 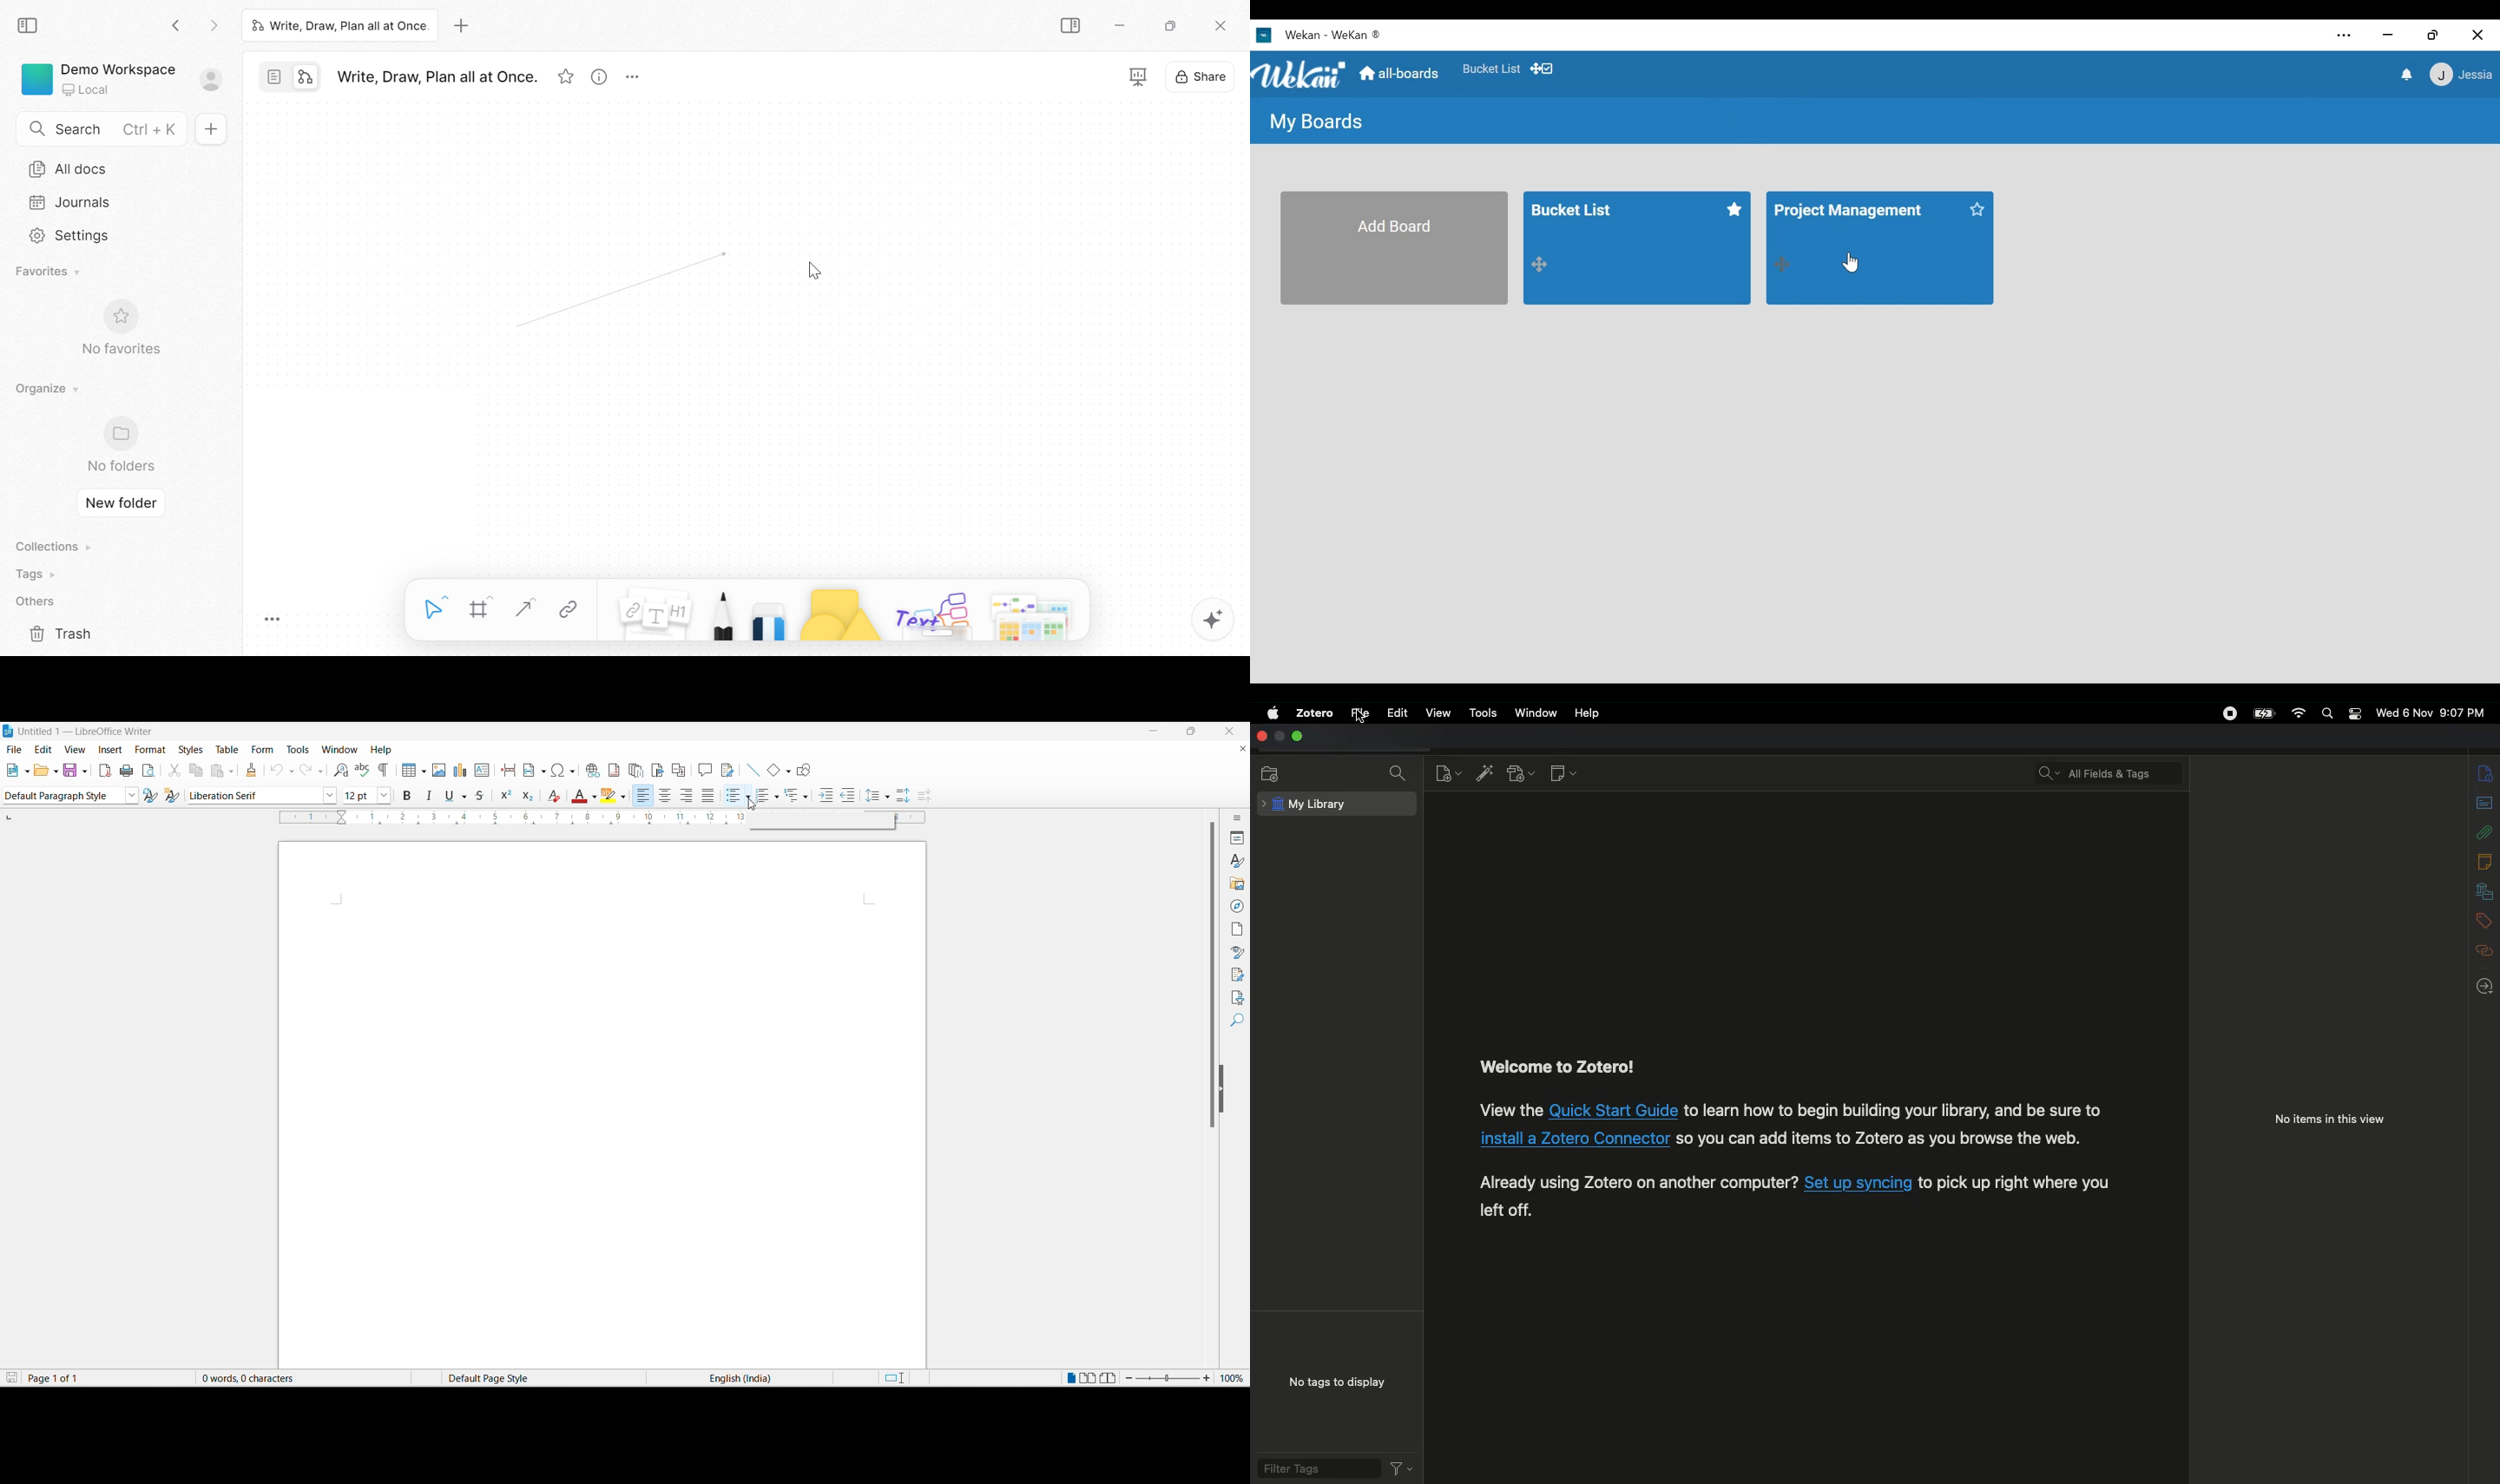 I want to click on Page, so click(x=1236, y=928).